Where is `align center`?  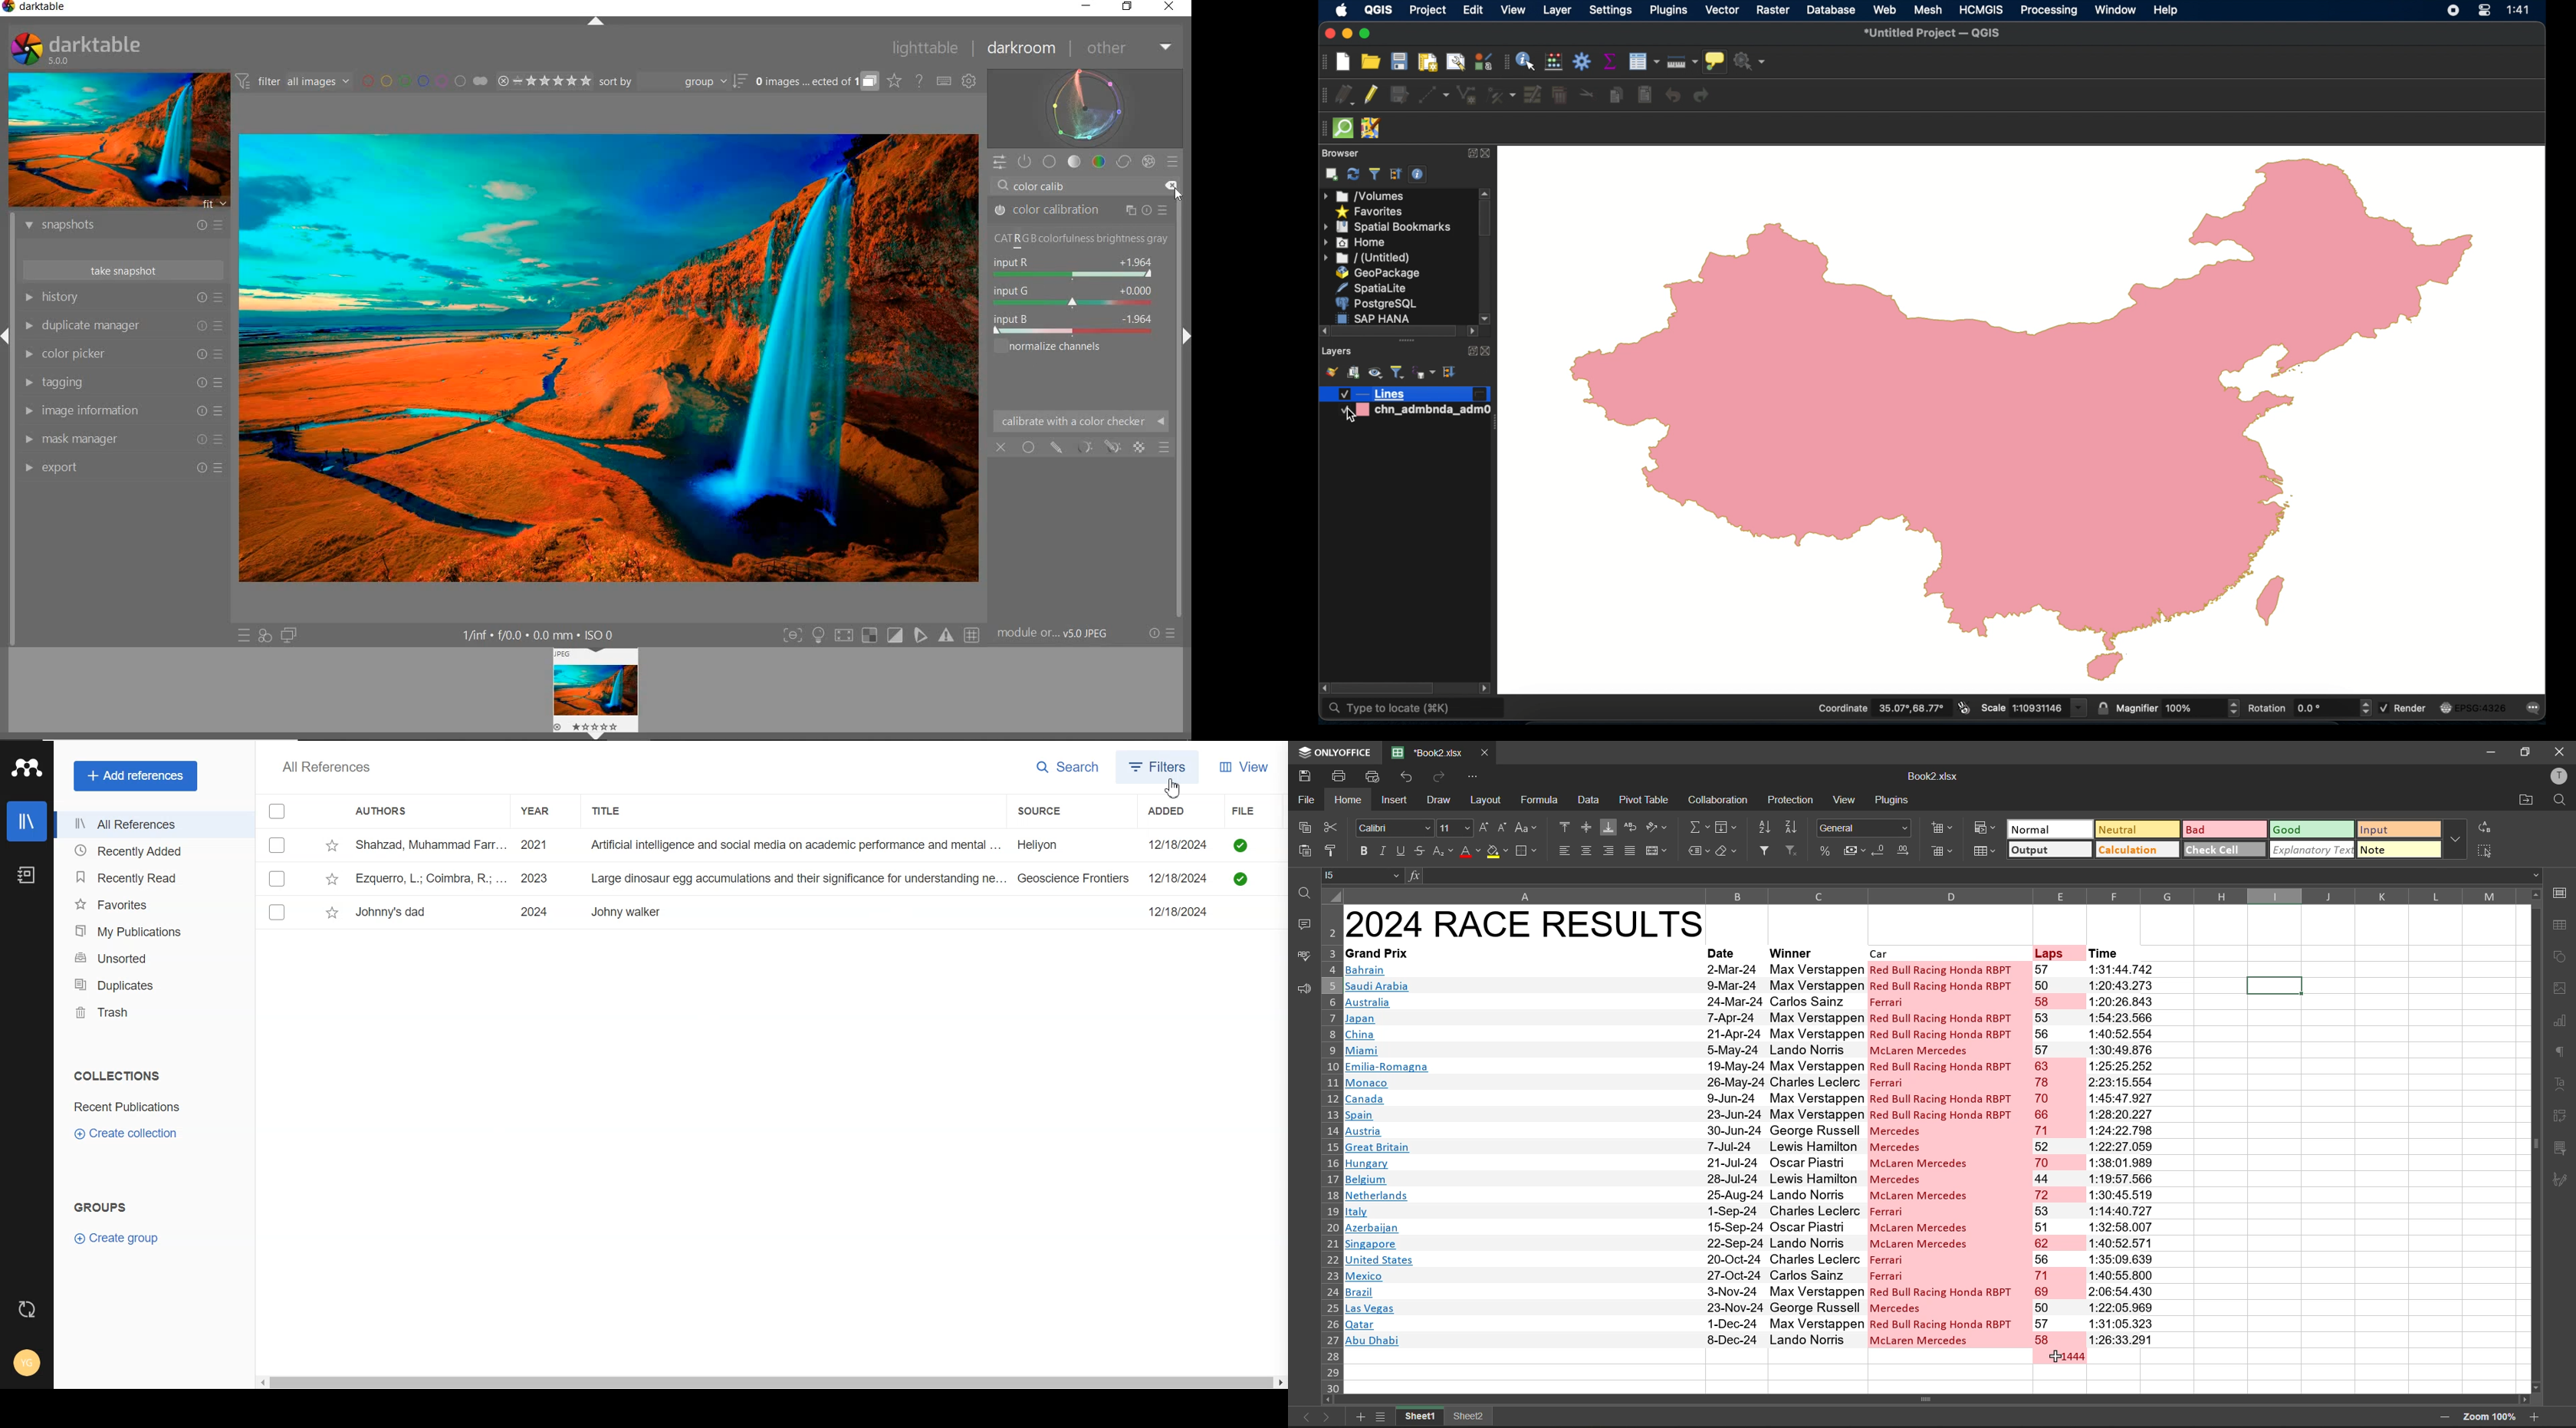 align center is located at coordinates (1590, 850).